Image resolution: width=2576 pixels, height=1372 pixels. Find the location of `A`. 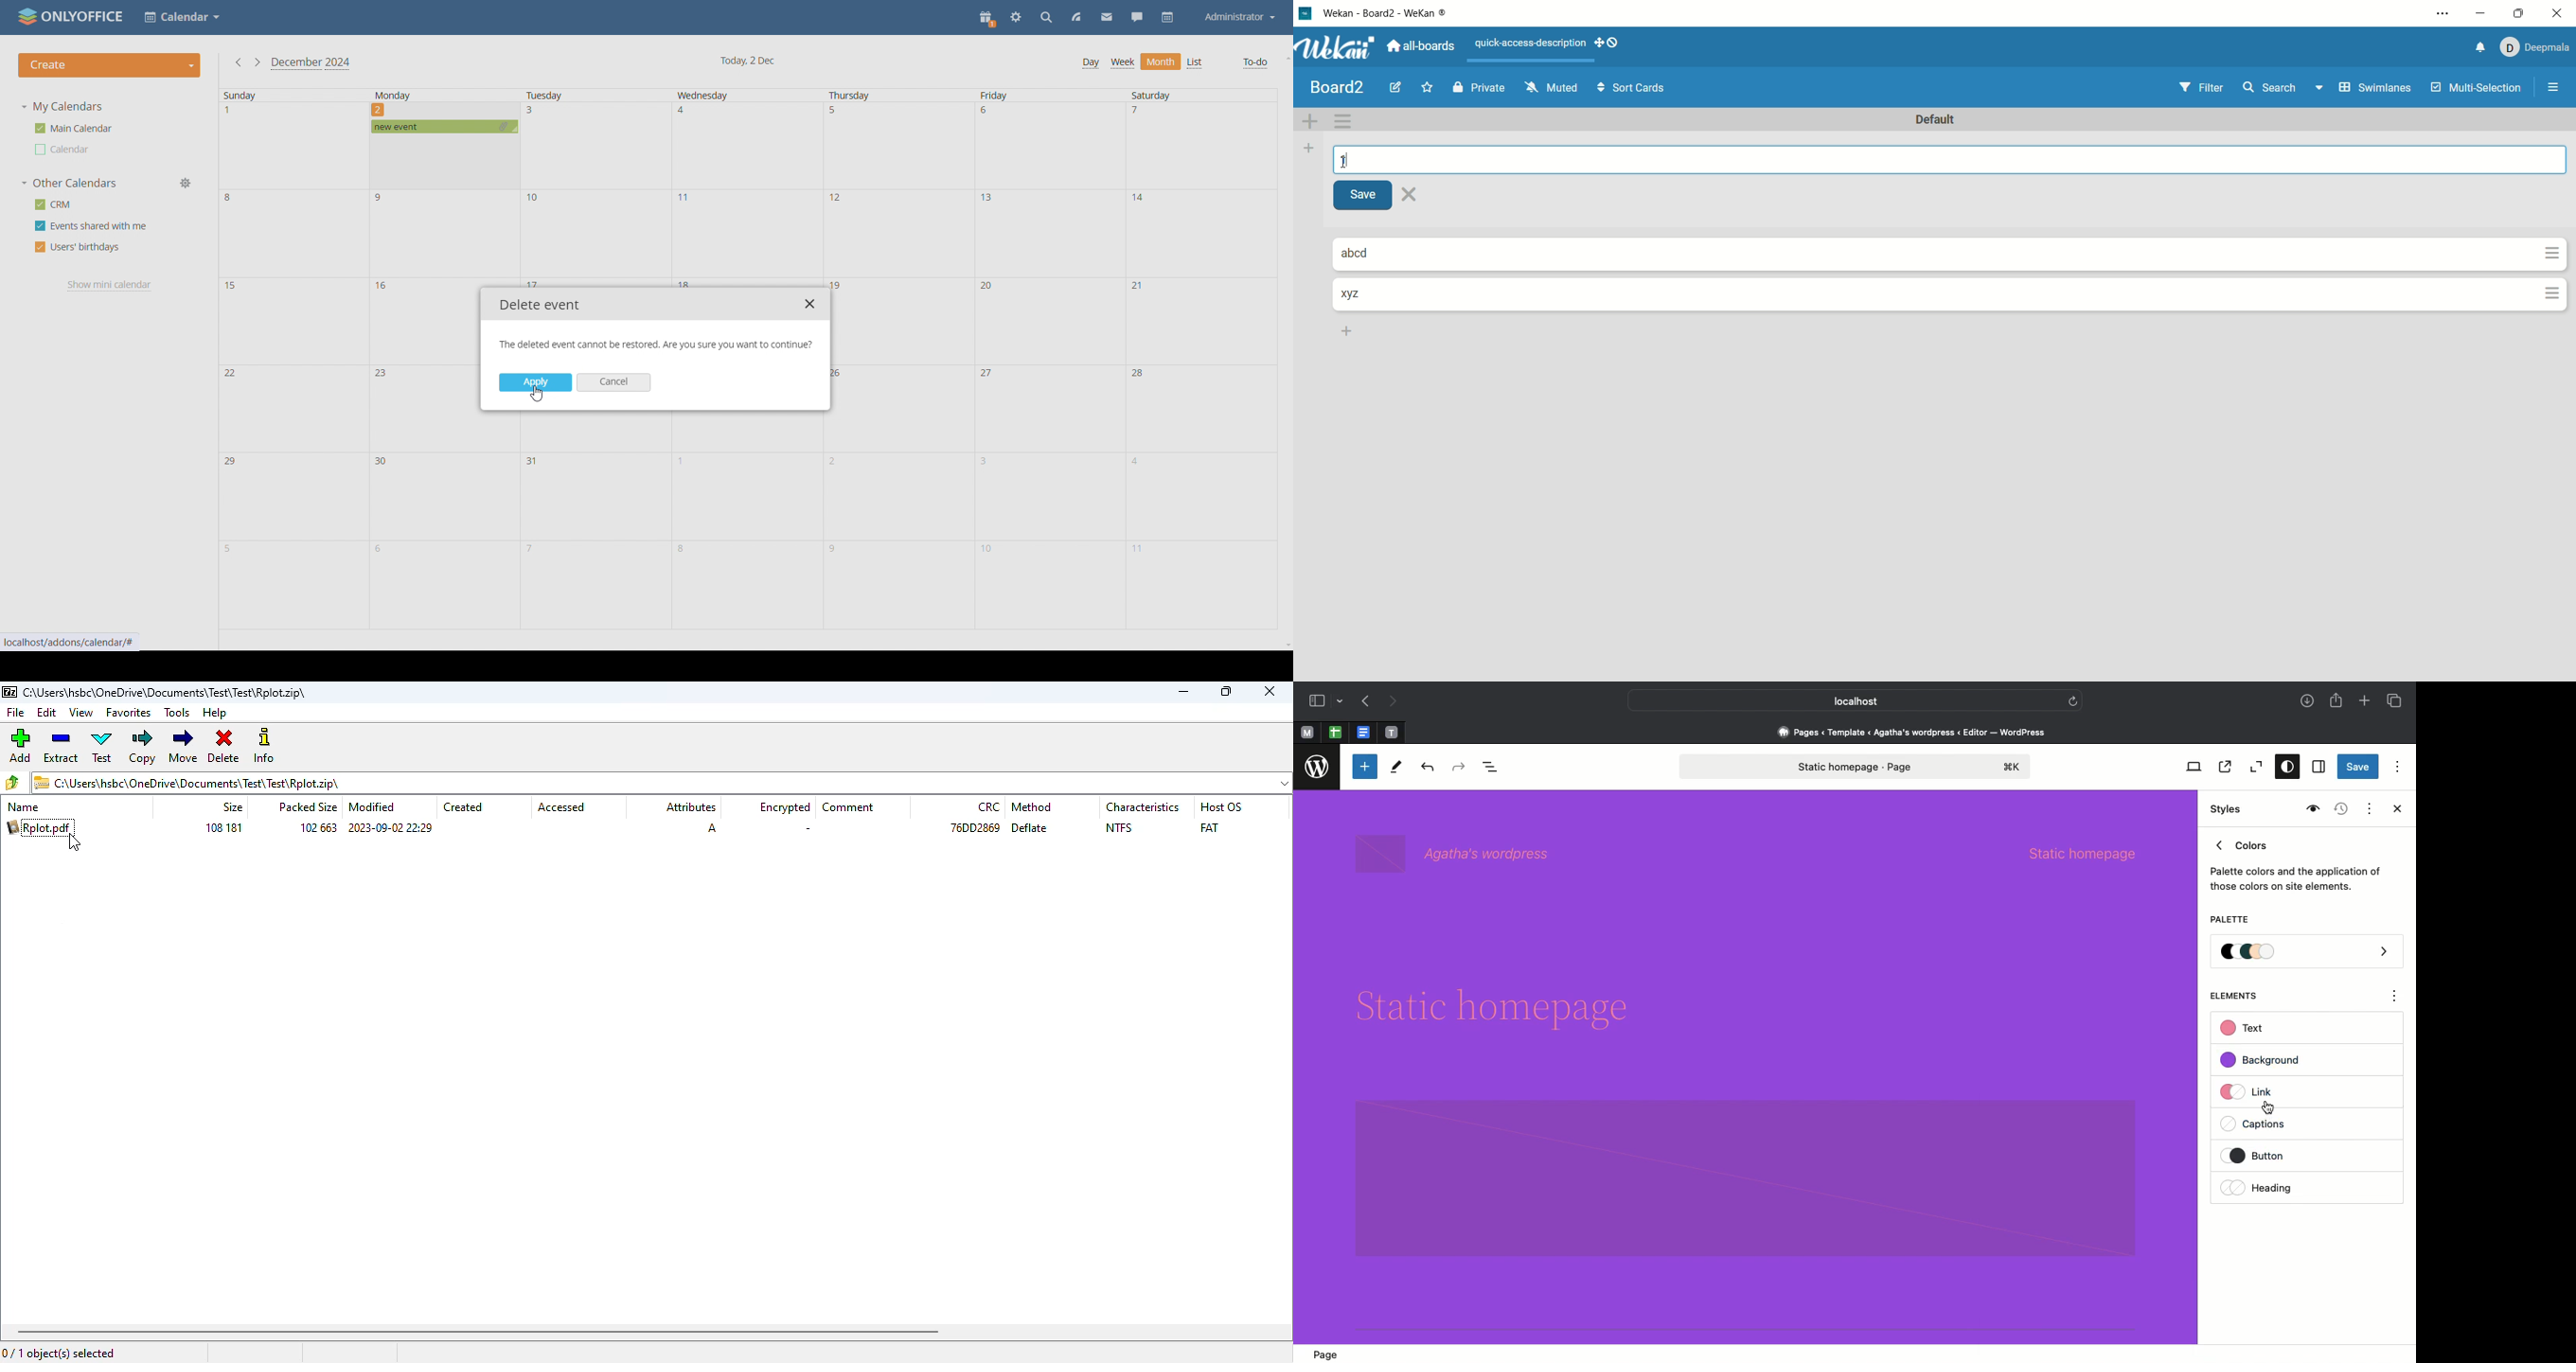

A is located at coordinates (713, 827).